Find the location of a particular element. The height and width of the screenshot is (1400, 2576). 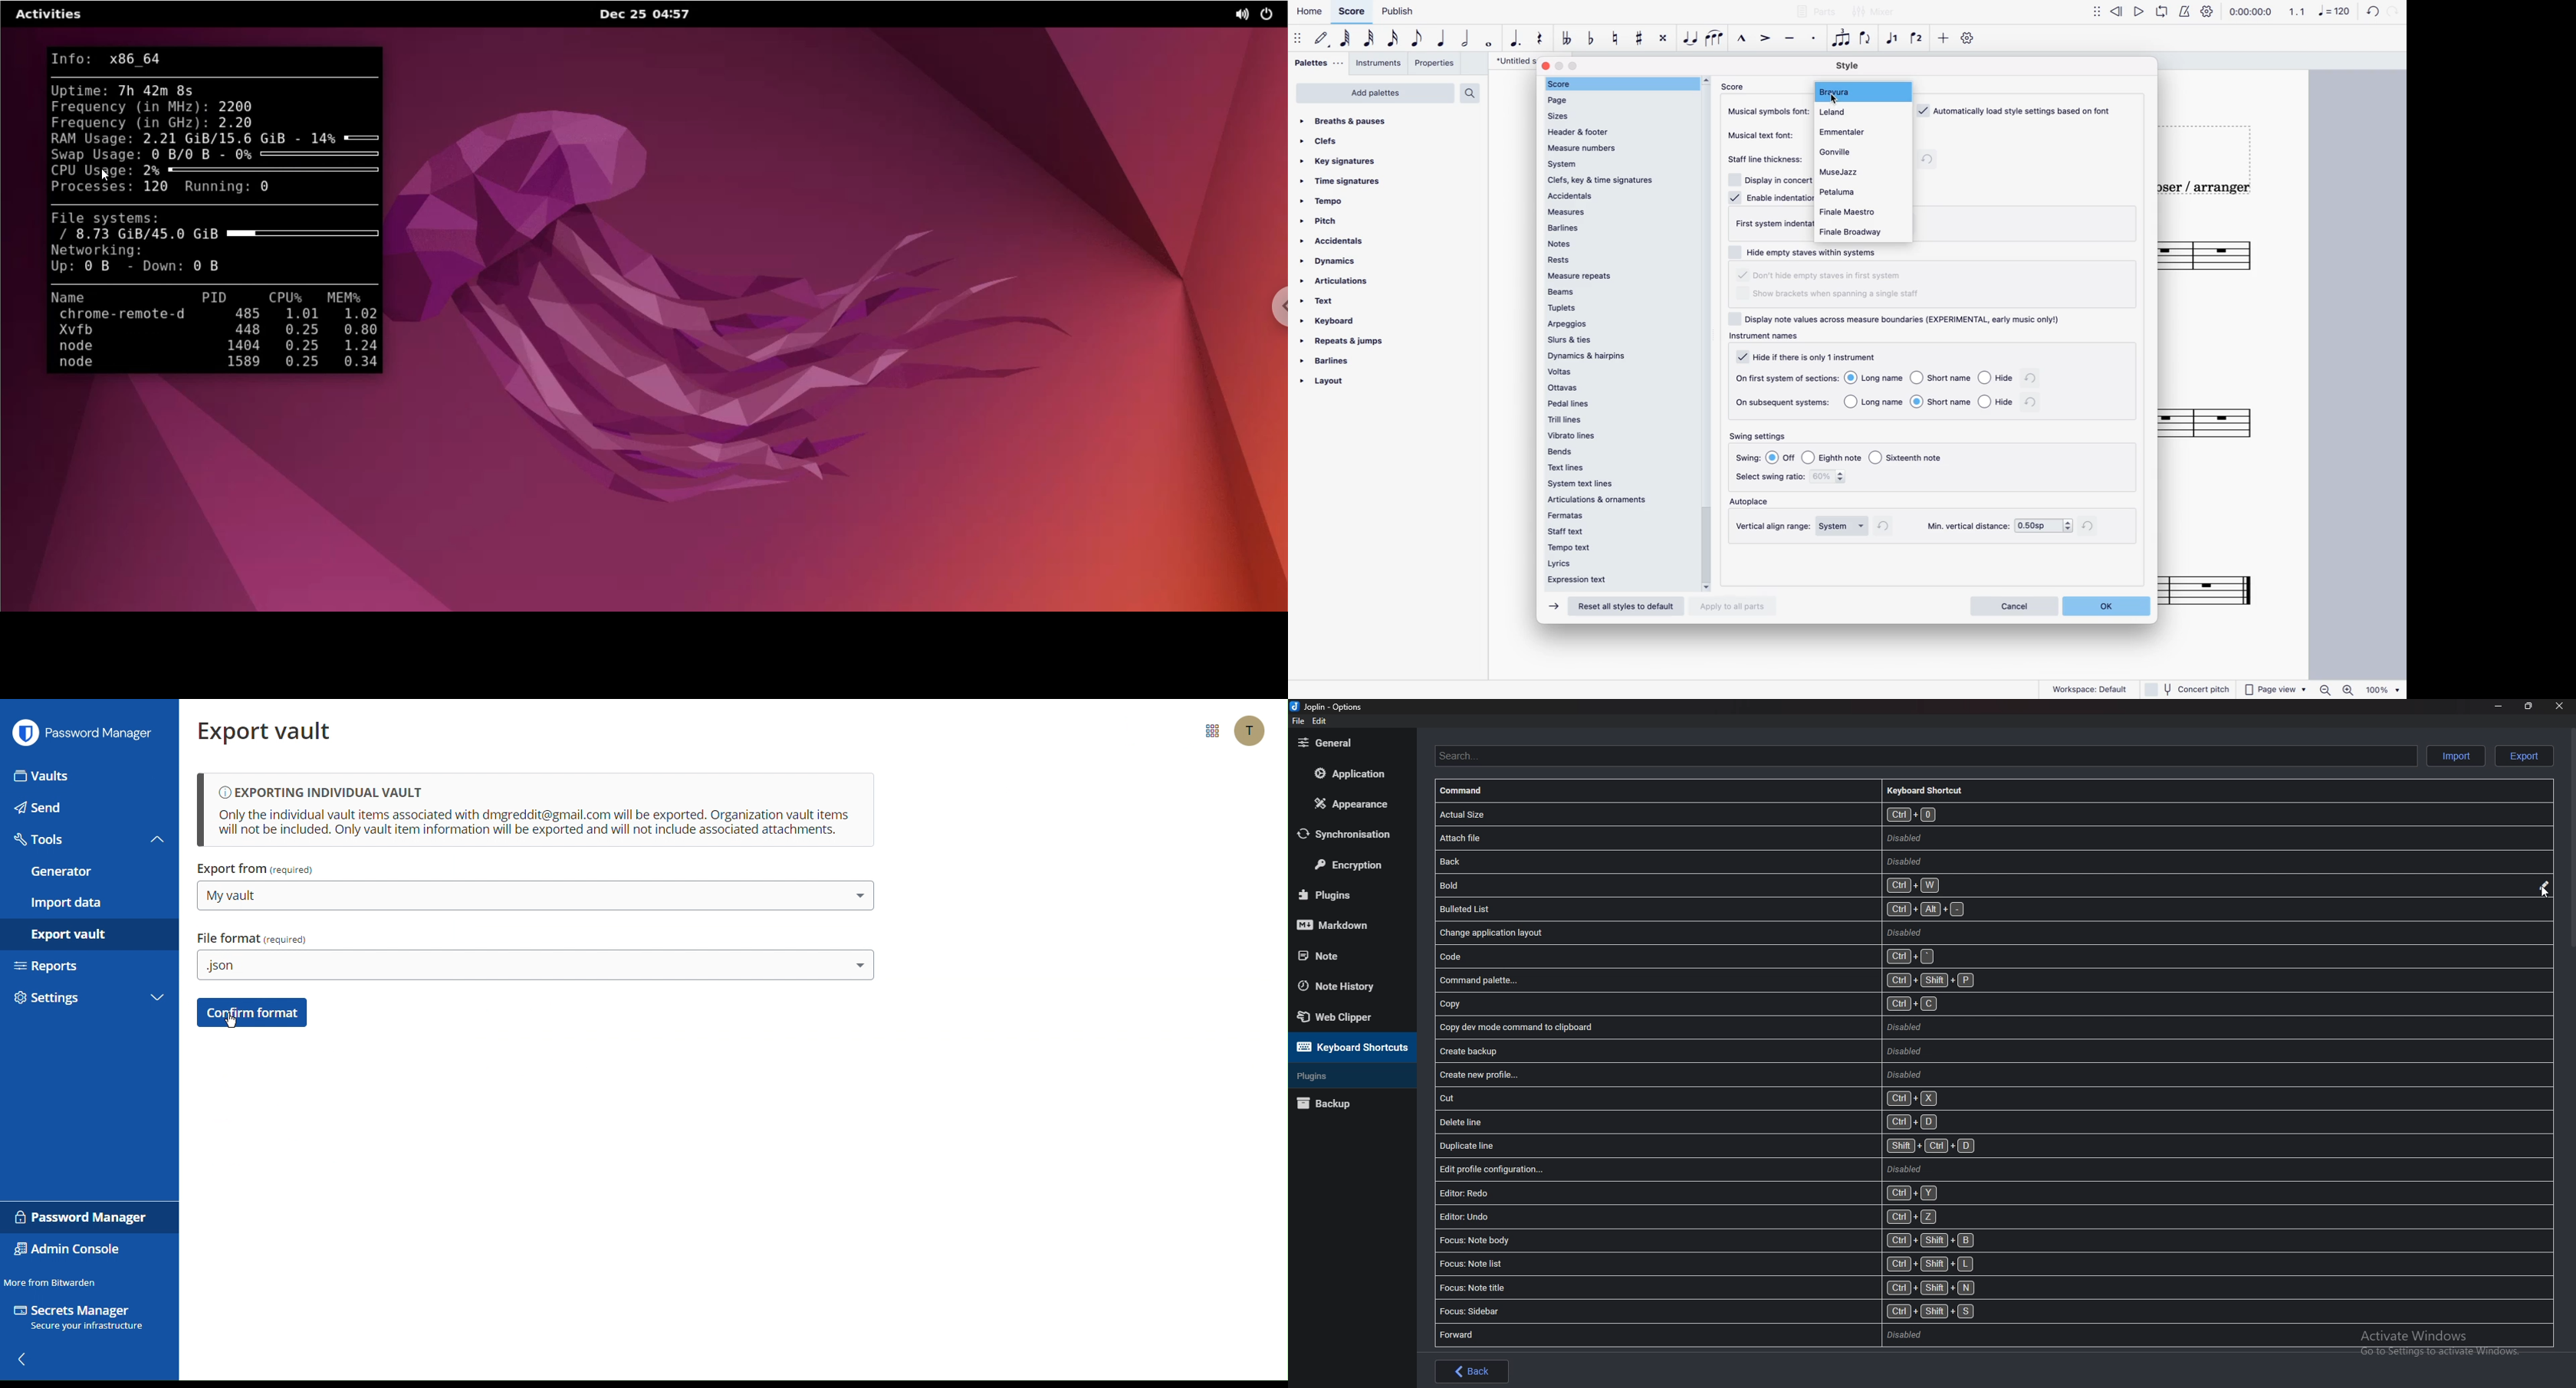

Focus note body is located at coordinates (1751, 1240).